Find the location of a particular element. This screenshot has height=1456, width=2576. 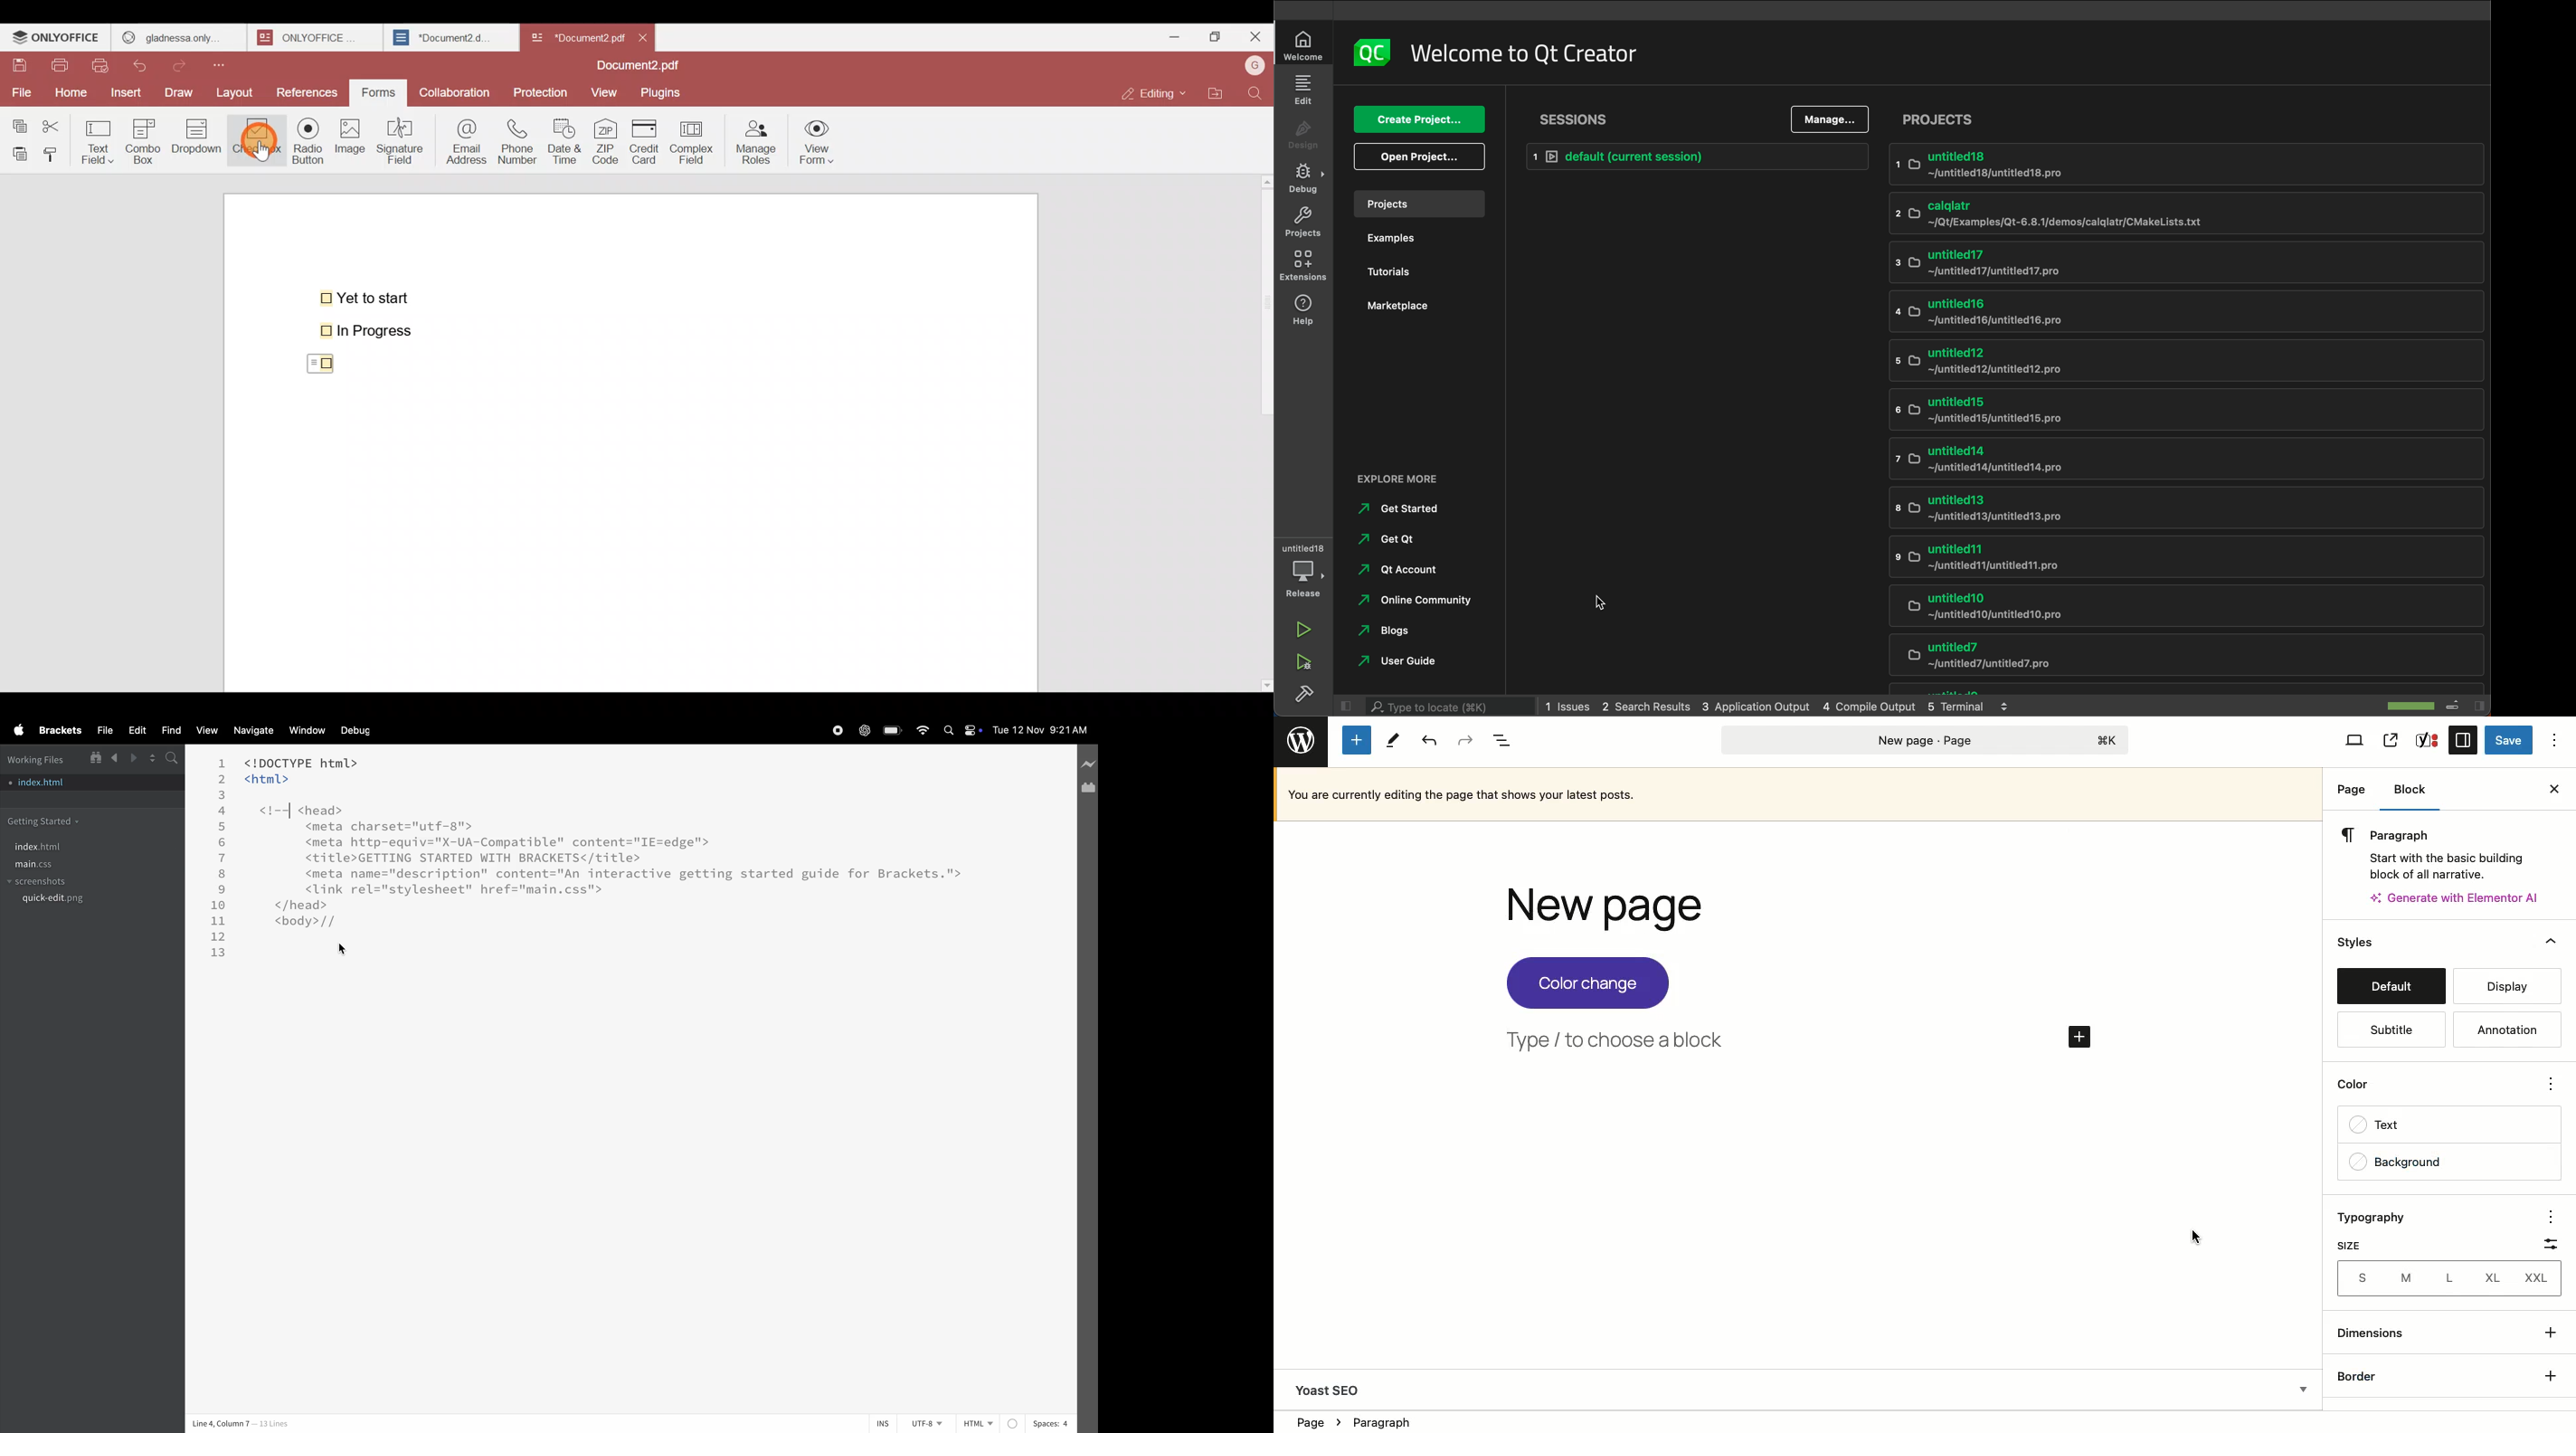

Account name is located at coordinates (1254, 64).